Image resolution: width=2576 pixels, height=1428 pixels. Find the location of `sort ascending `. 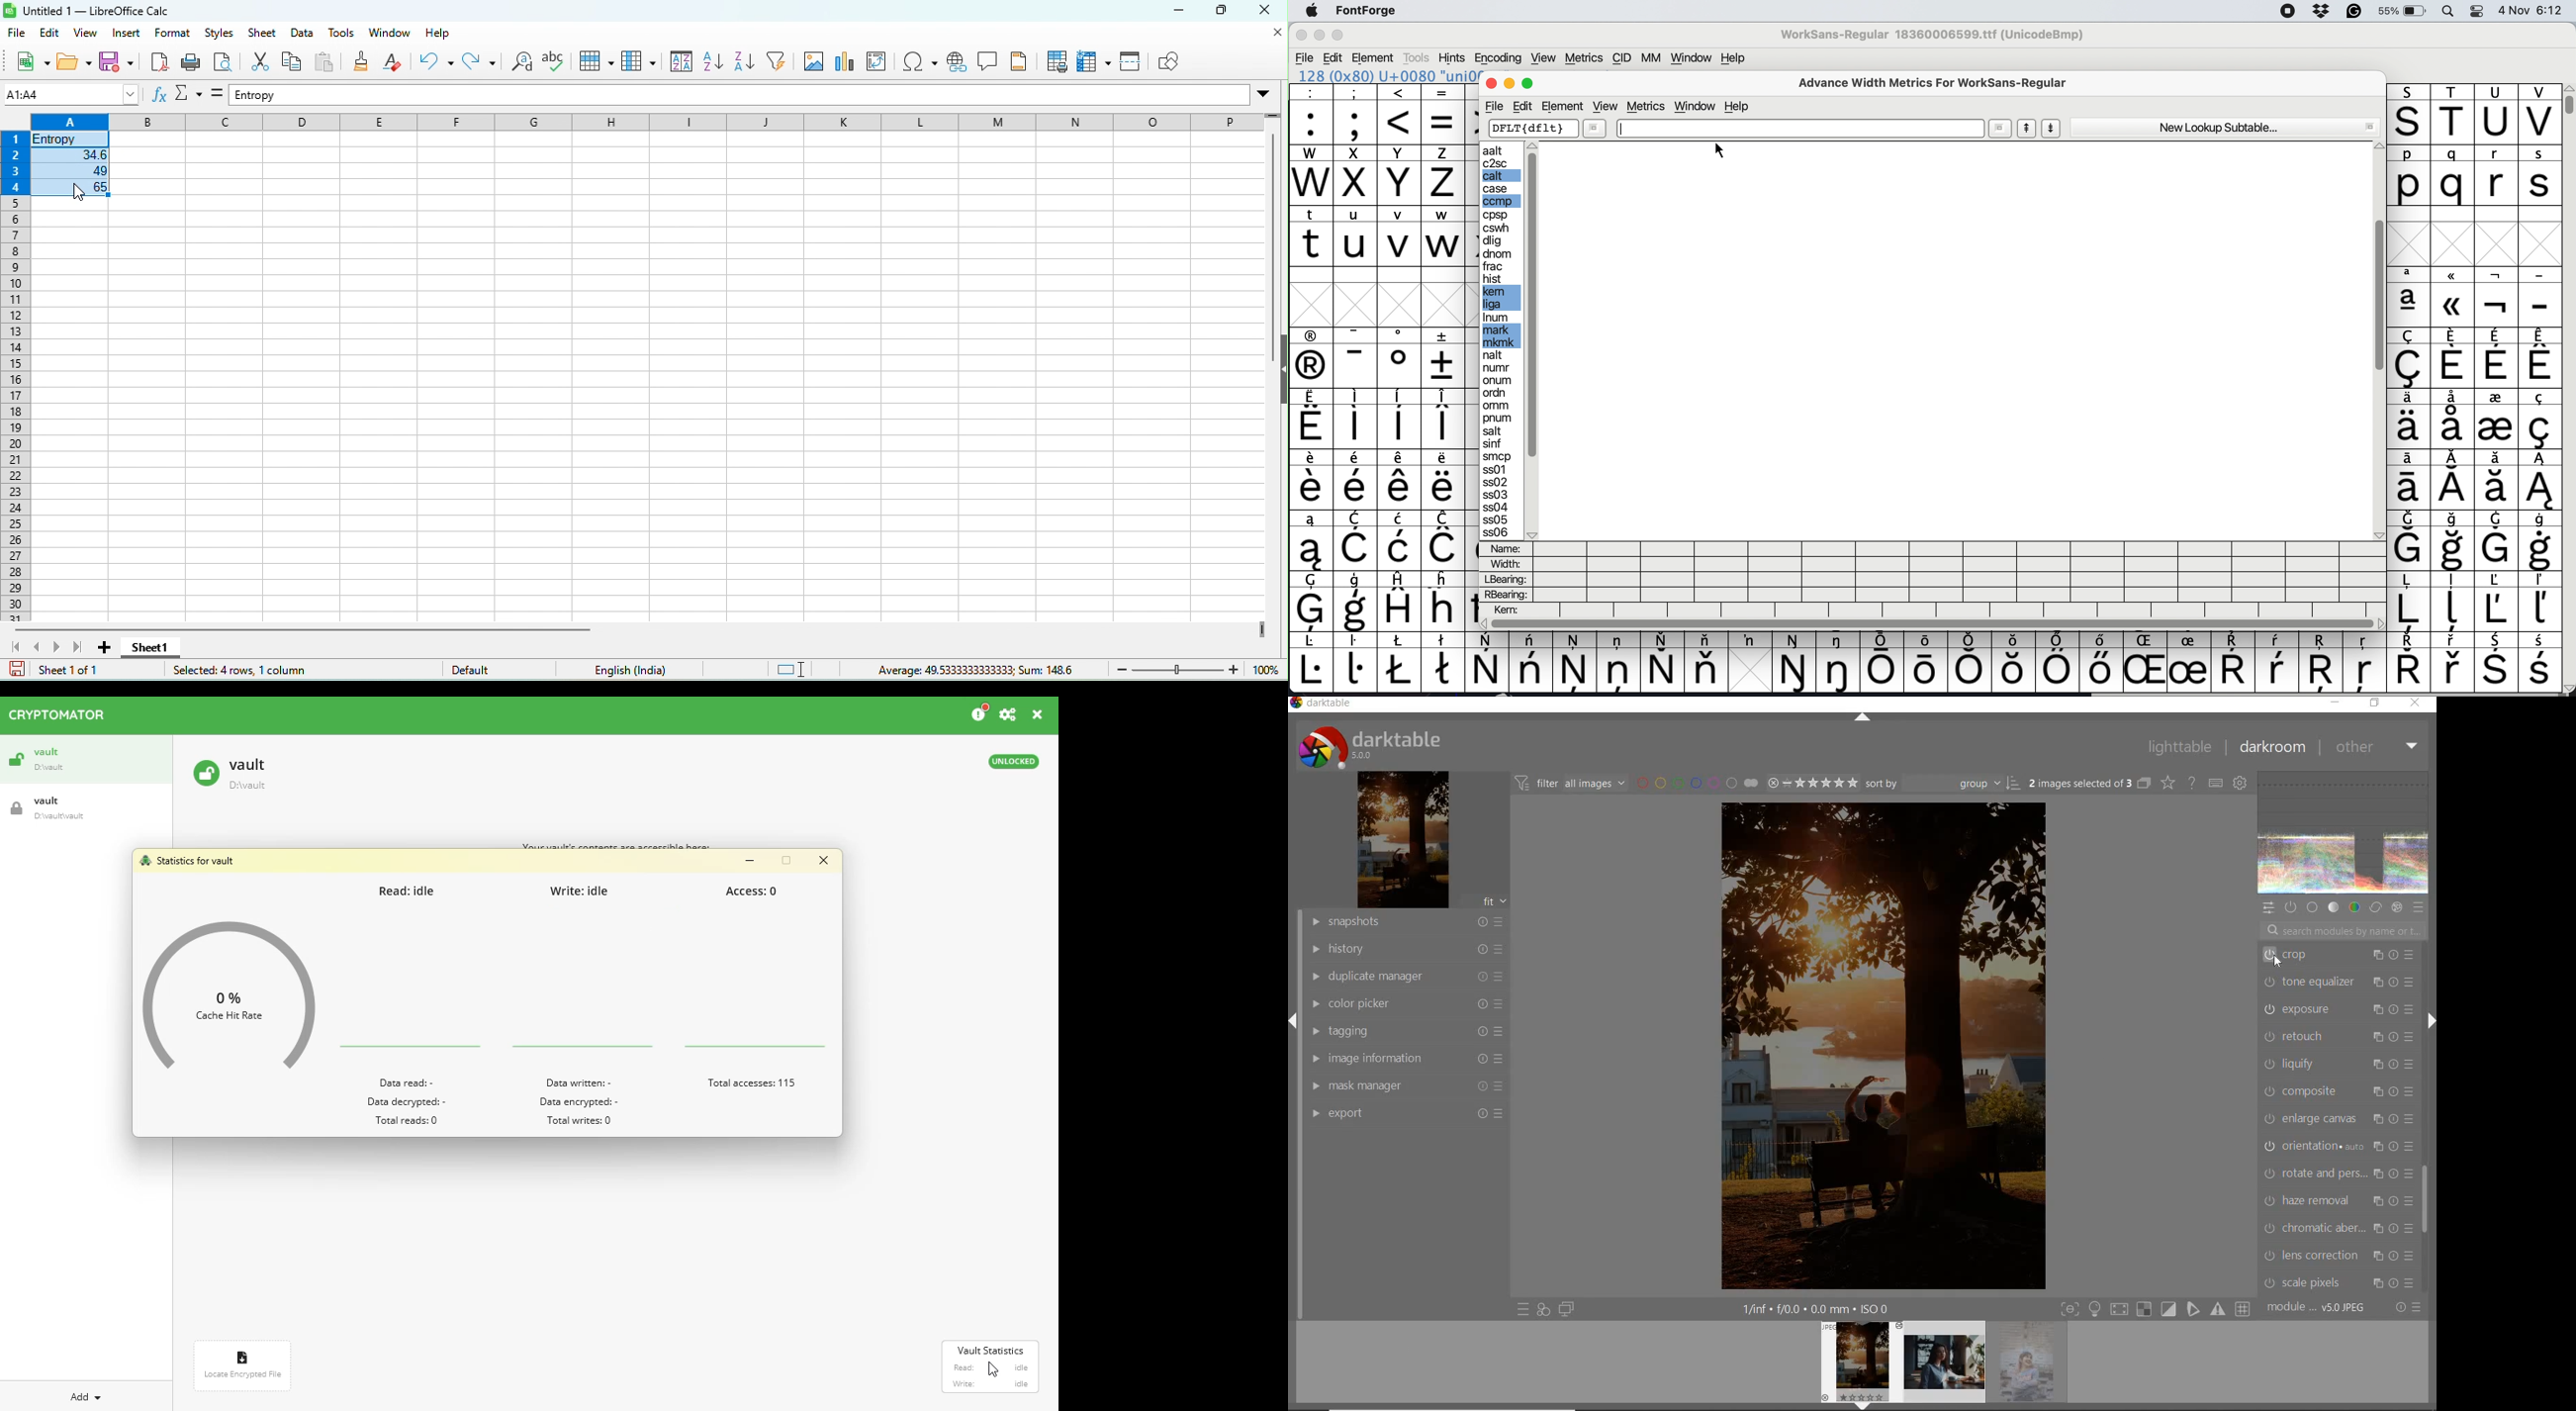

sort ascending  is located at coordinates (715, 64).